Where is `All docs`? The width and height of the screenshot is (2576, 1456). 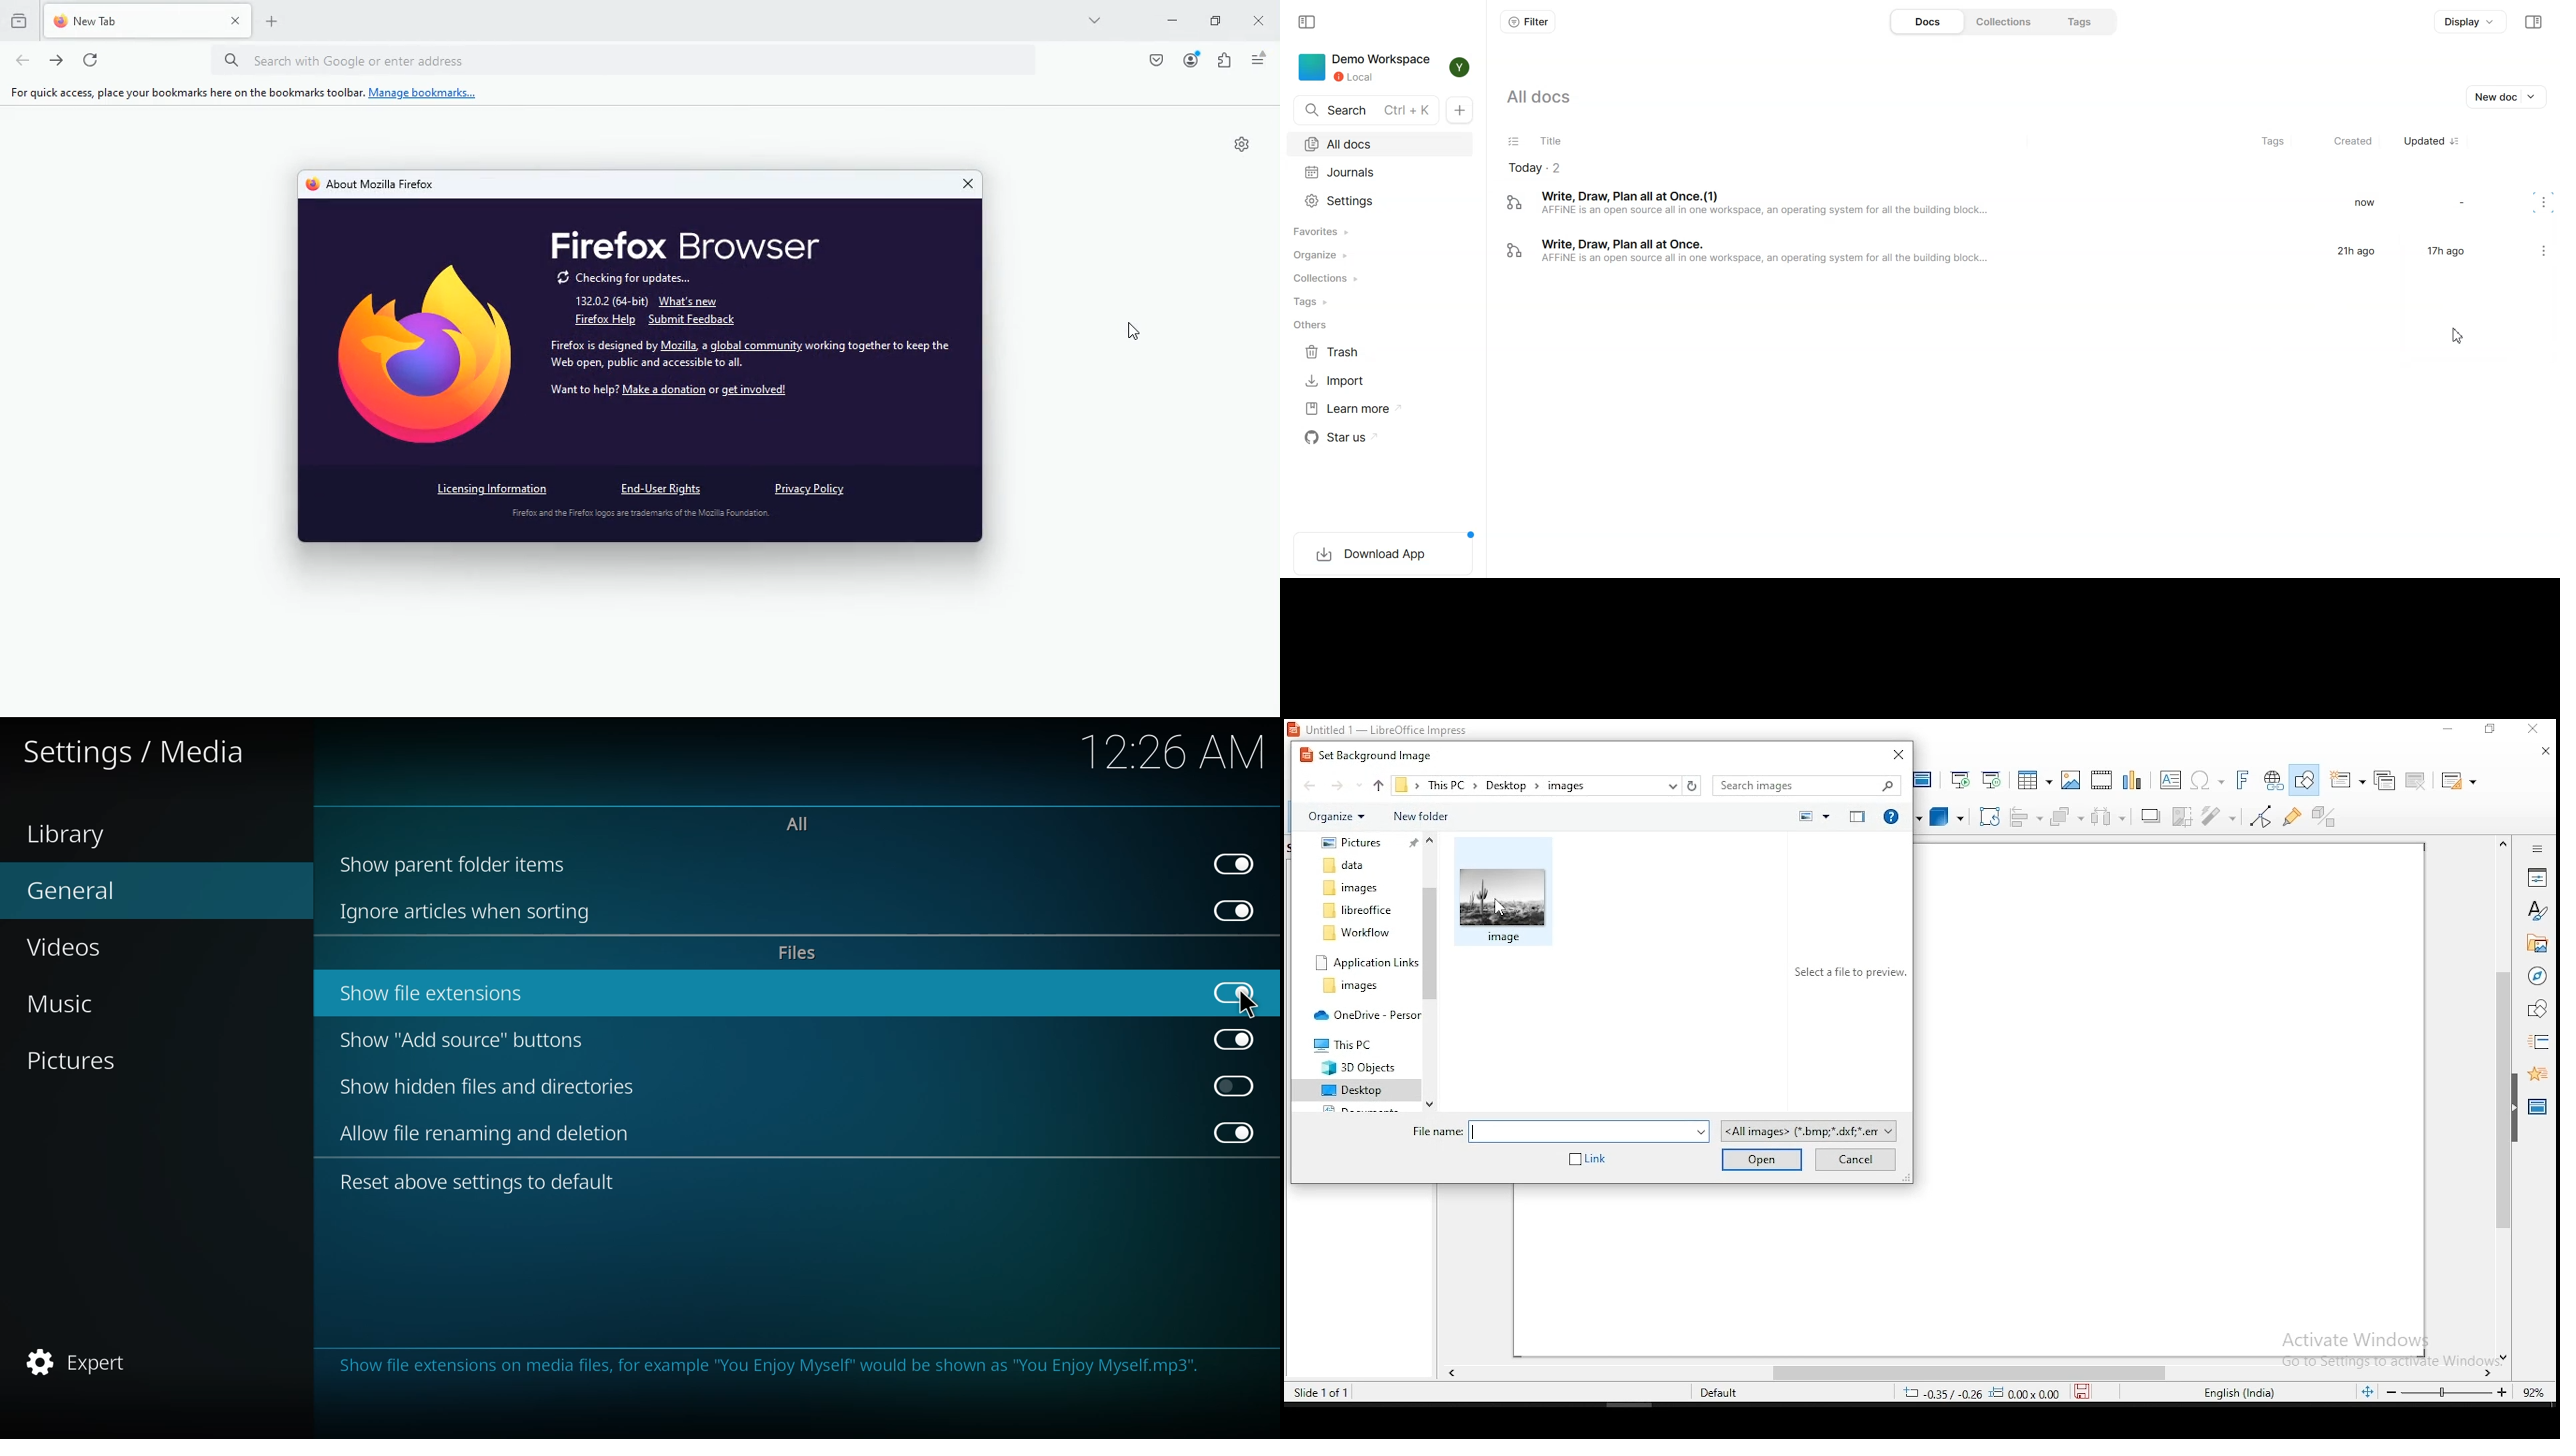
All docs is located at coordinates (1559, 97).